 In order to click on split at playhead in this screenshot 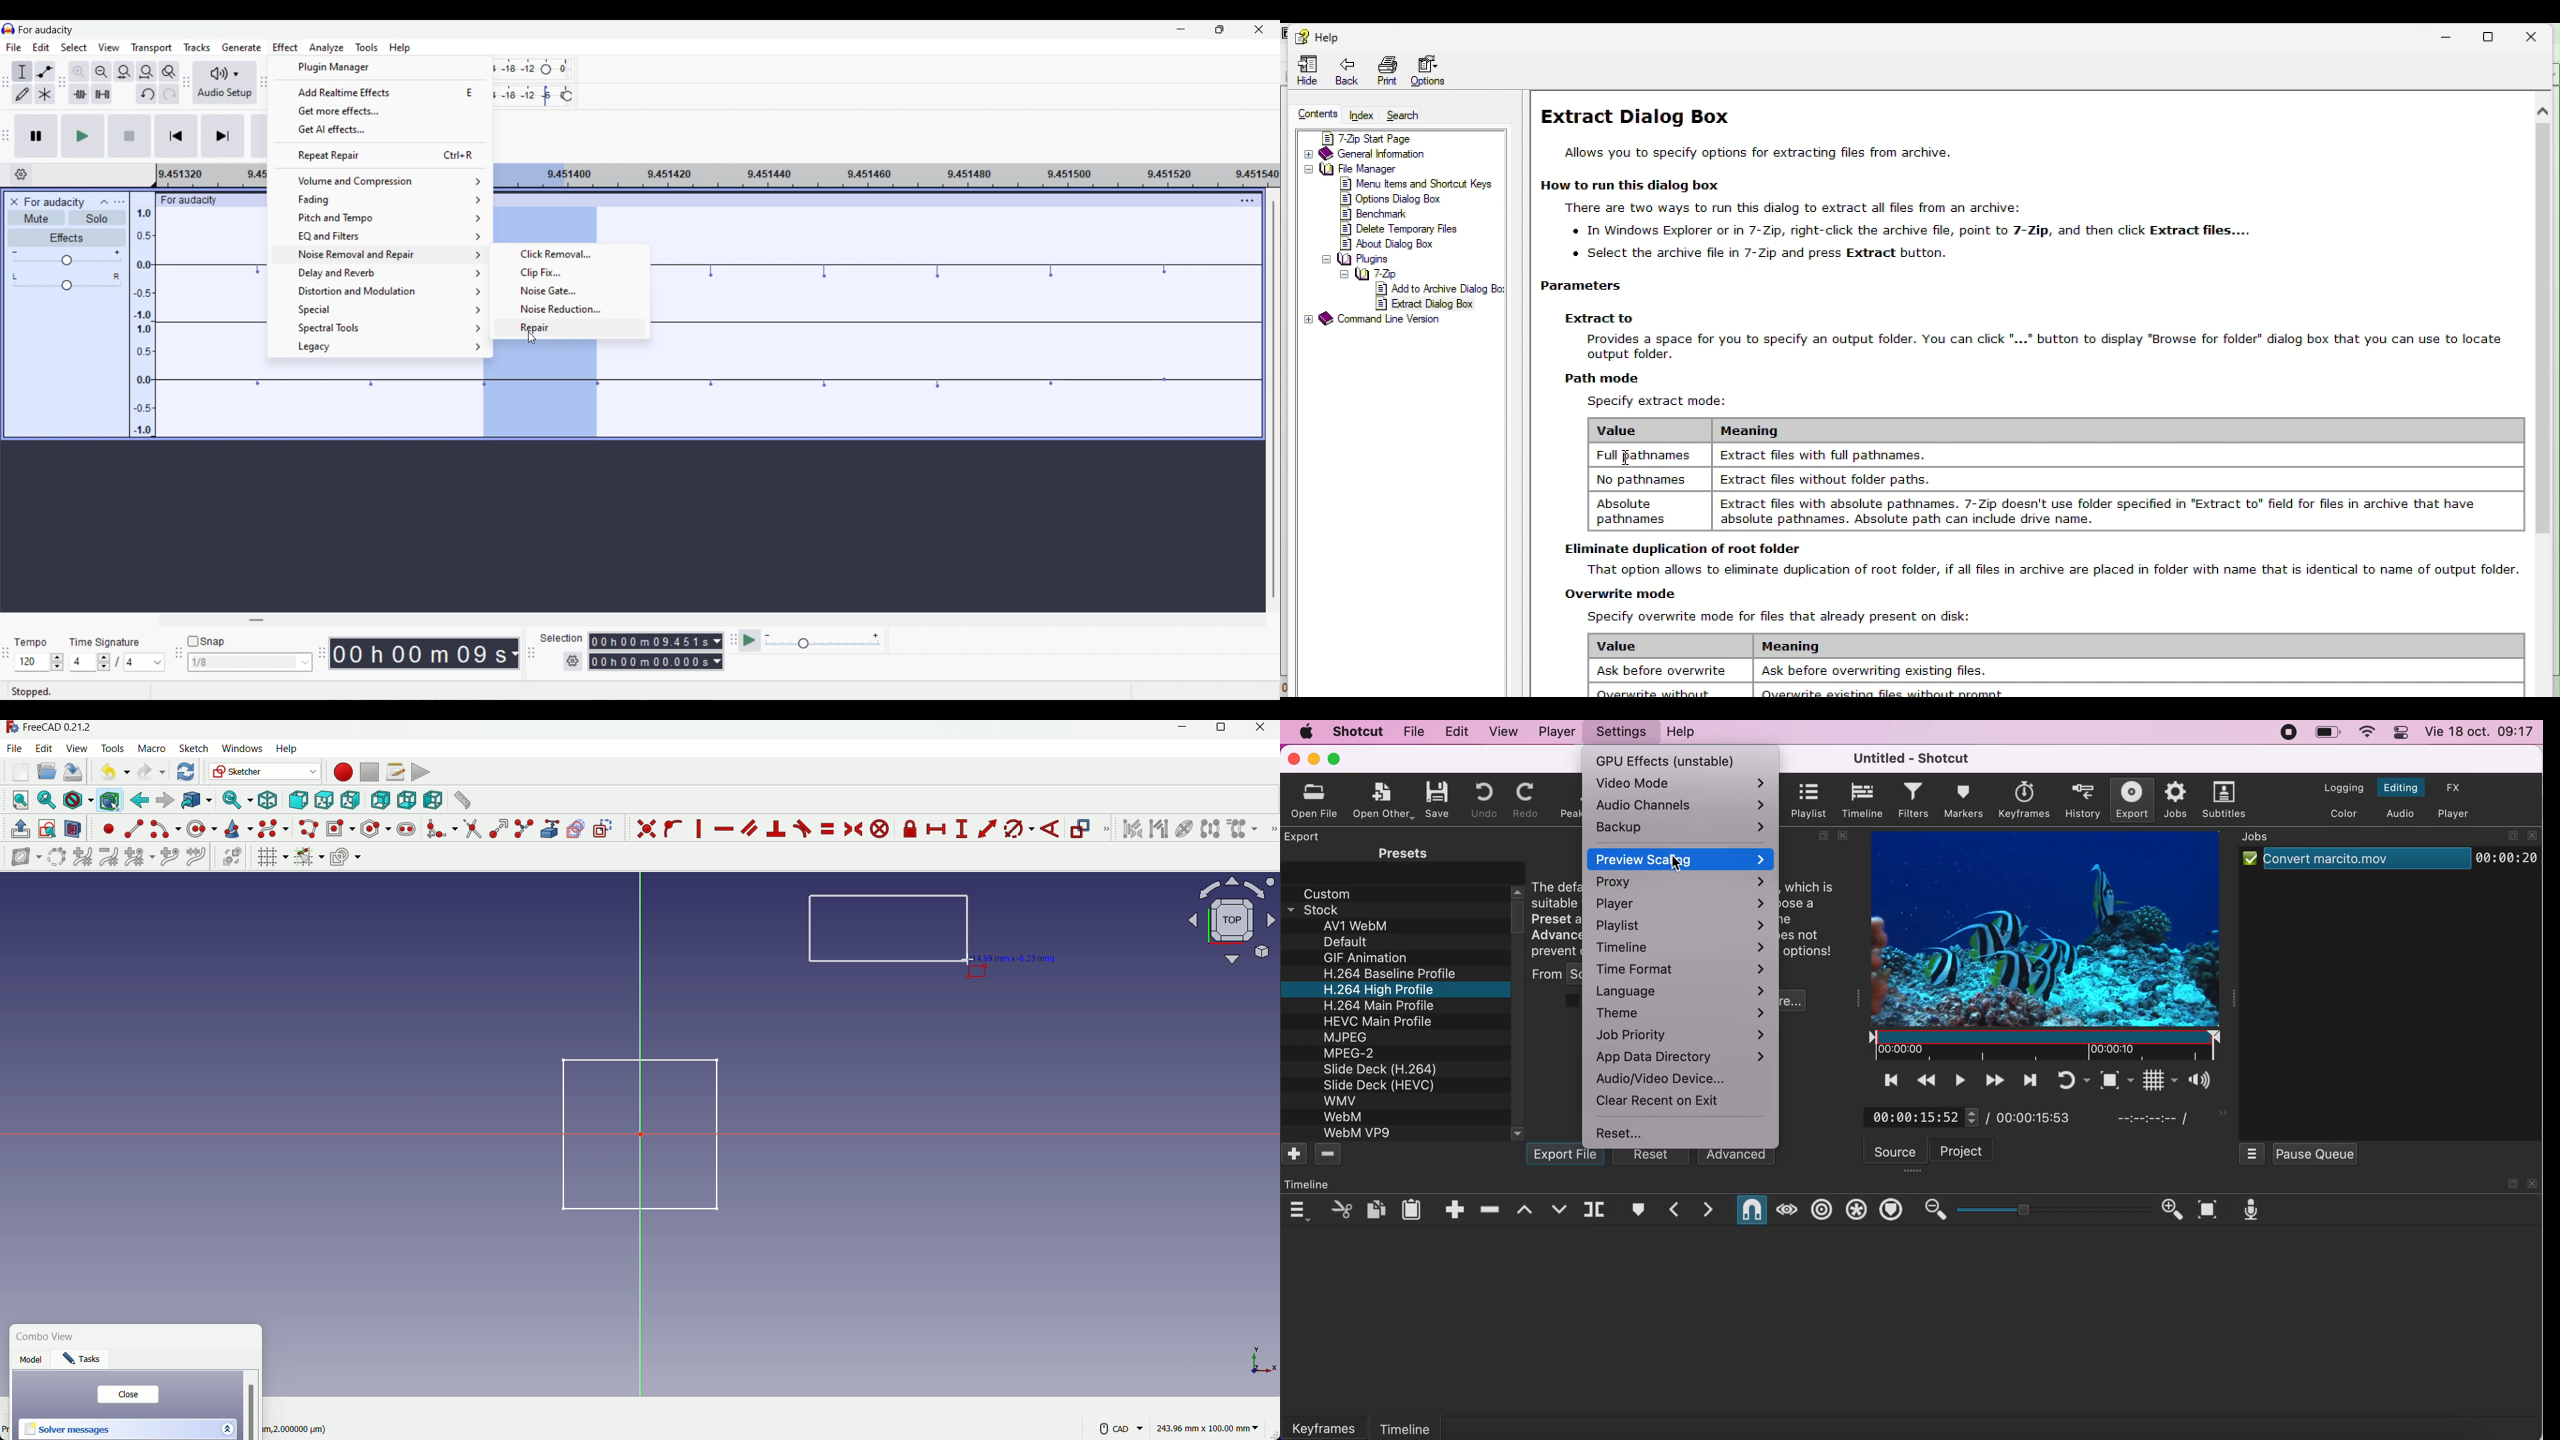, I will do `click(1598, 1211)`.